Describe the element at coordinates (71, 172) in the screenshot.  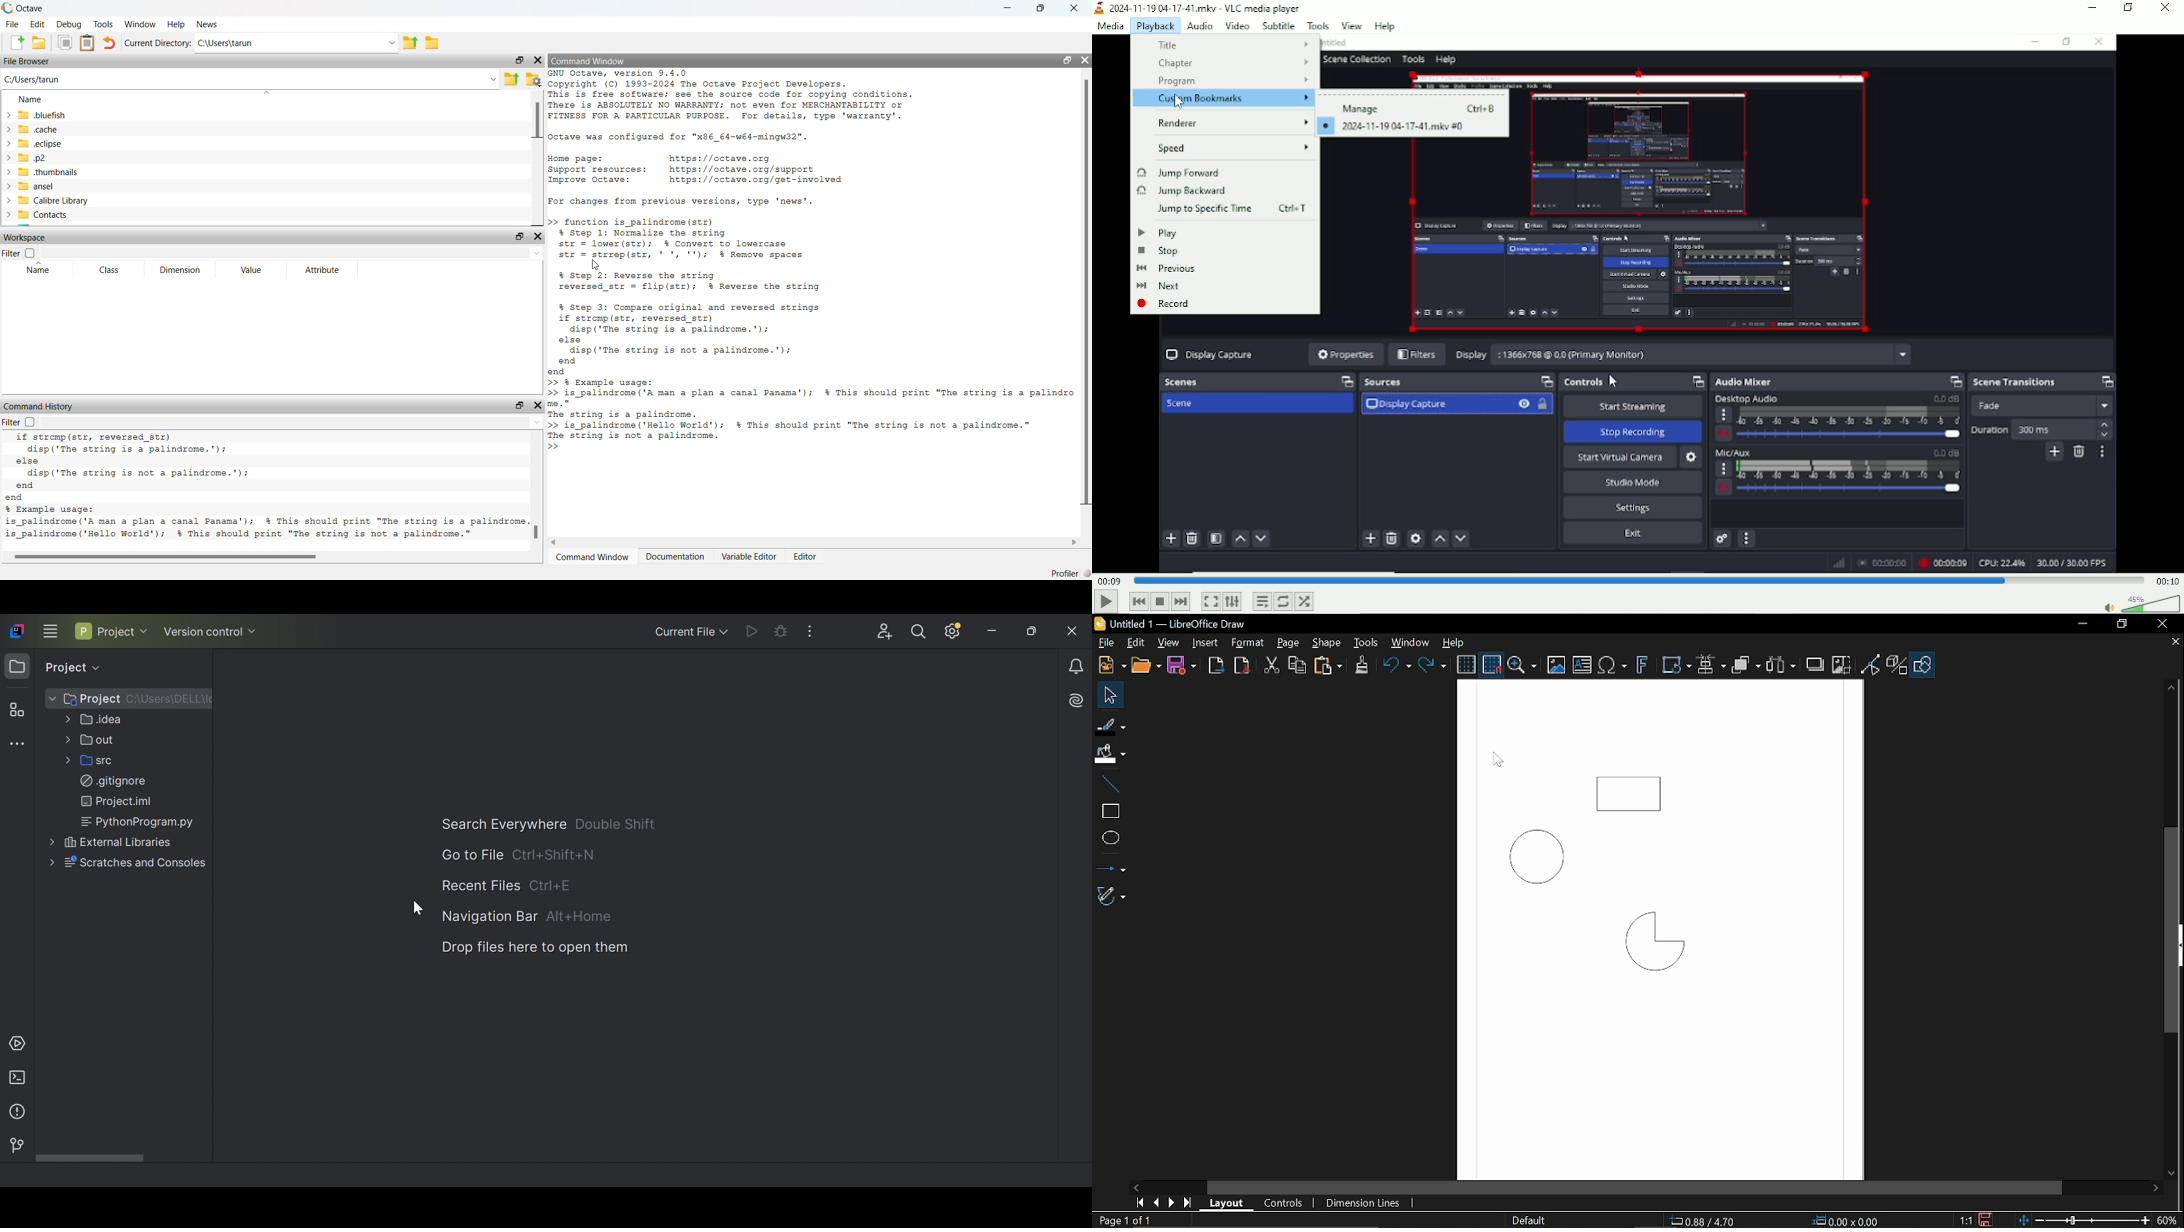
I see `.thumbnails` at that location.